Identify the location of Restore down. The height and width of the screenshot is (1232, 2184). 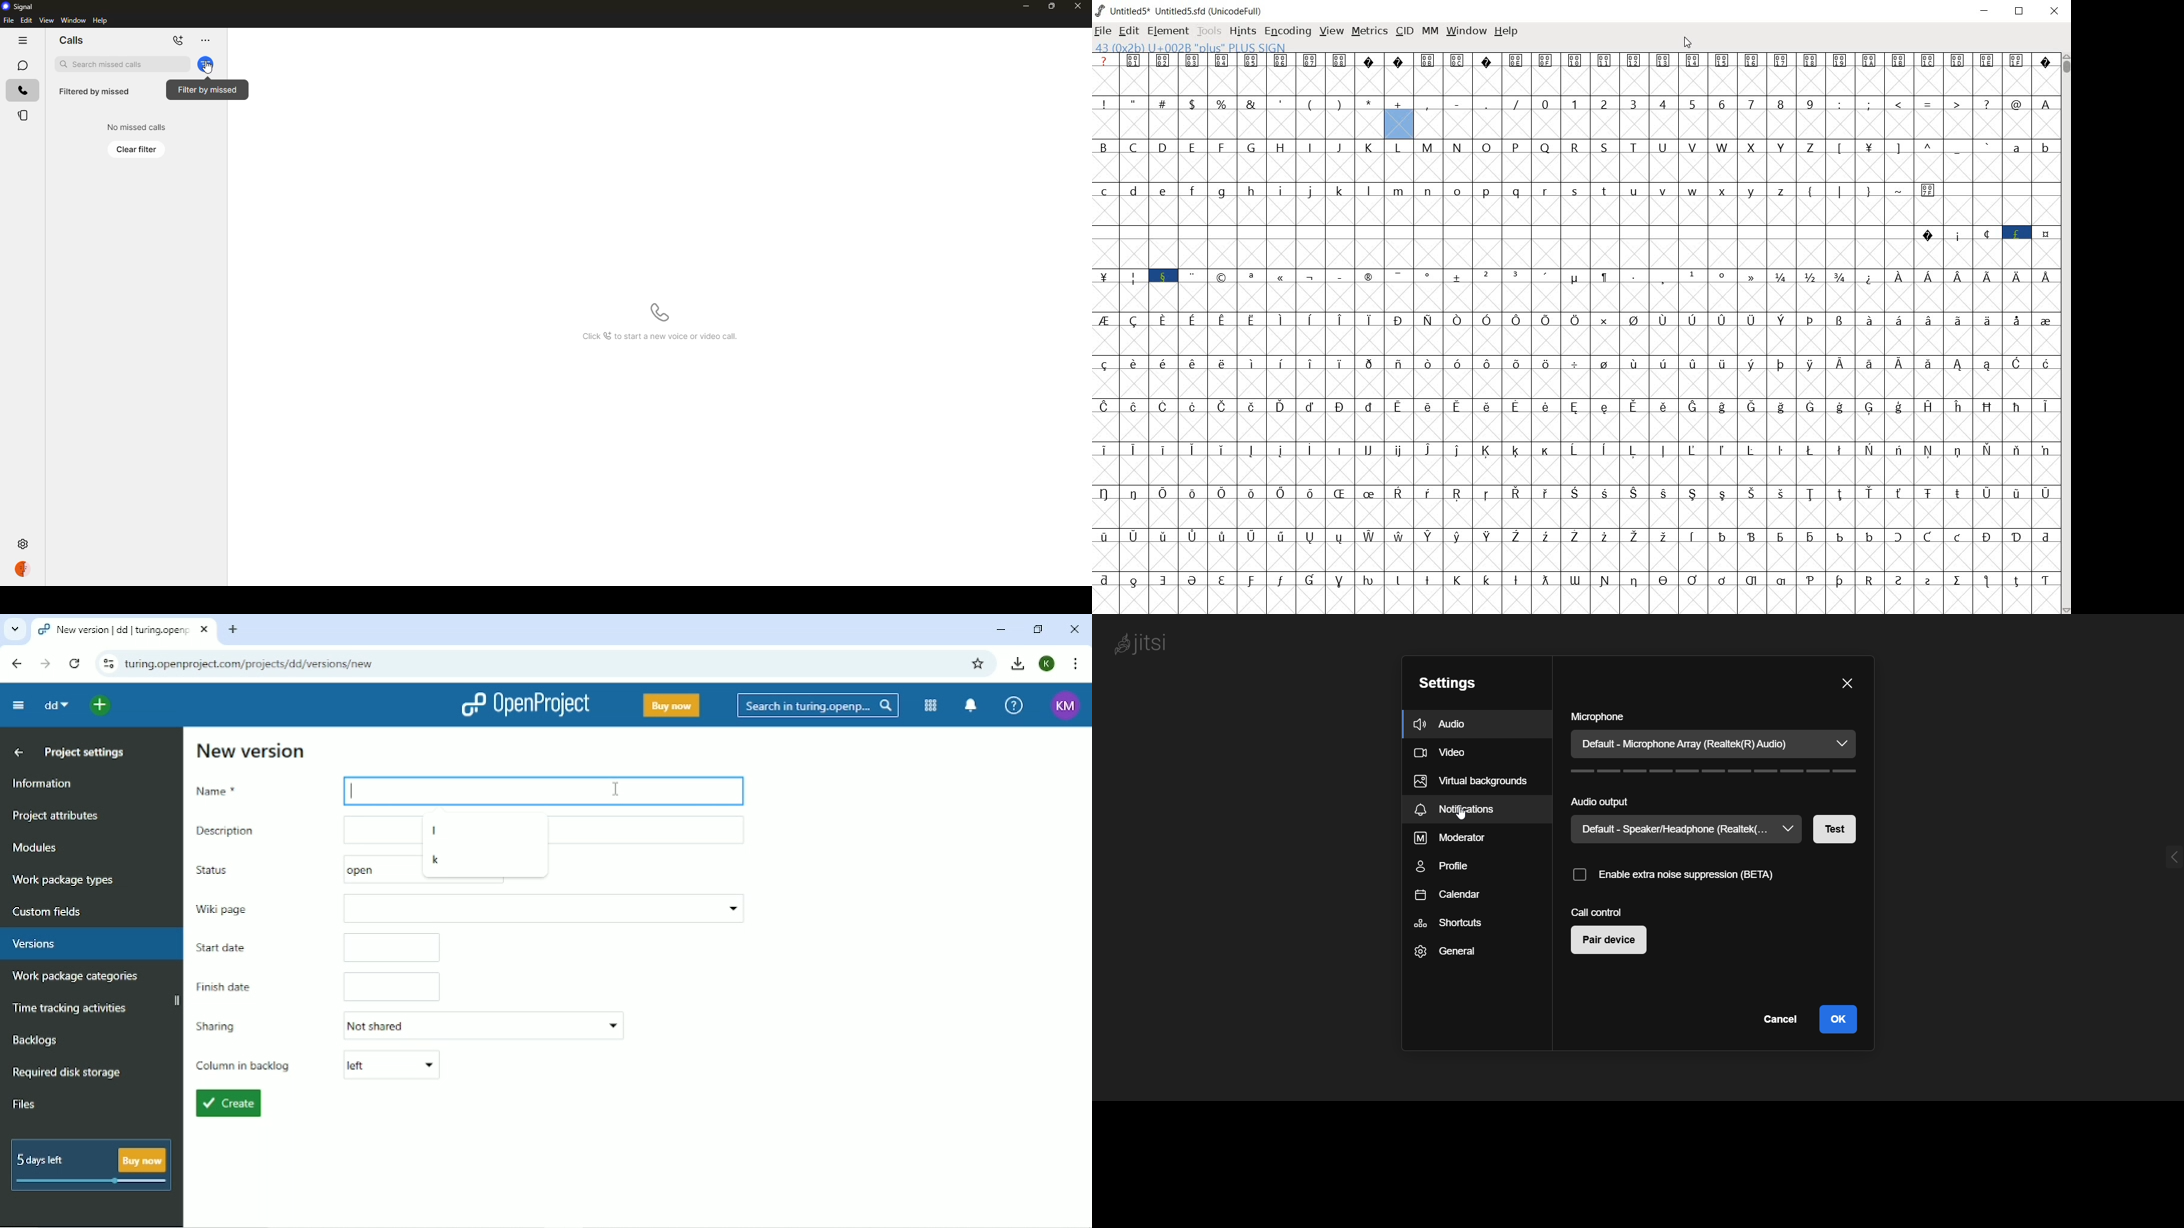
(1039, 629).